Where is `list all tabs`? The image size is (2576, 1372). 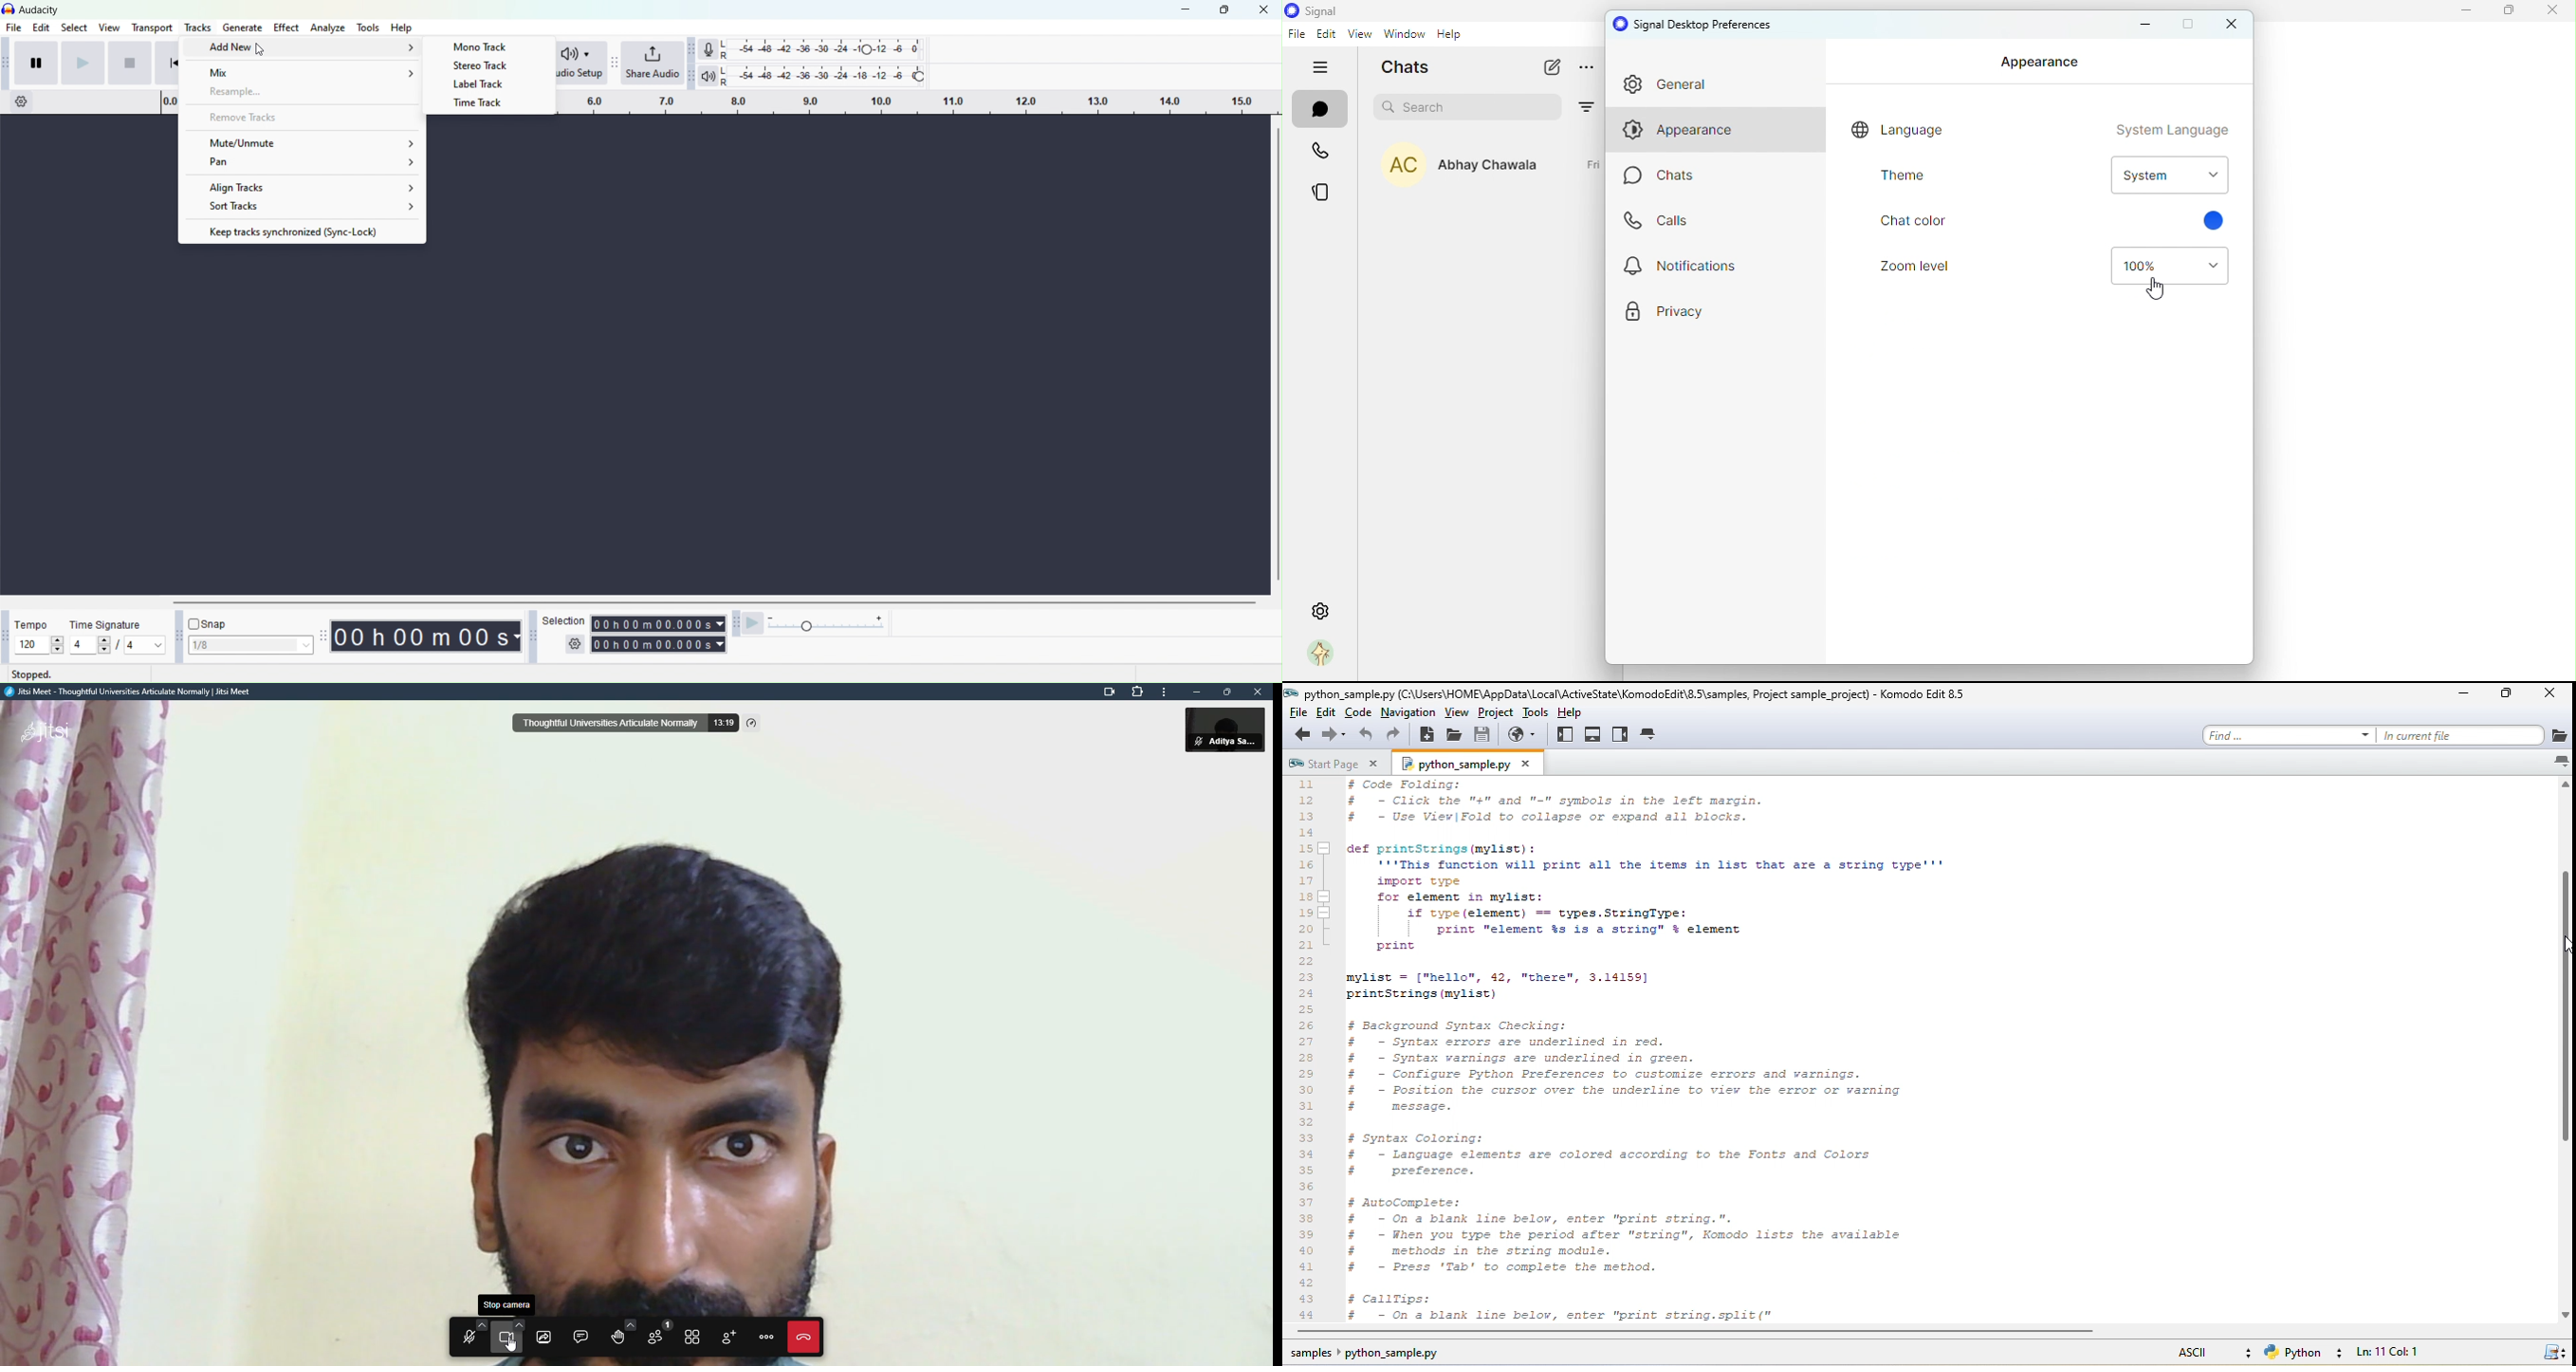 list all tabs is located at coordinates (2559, 762).